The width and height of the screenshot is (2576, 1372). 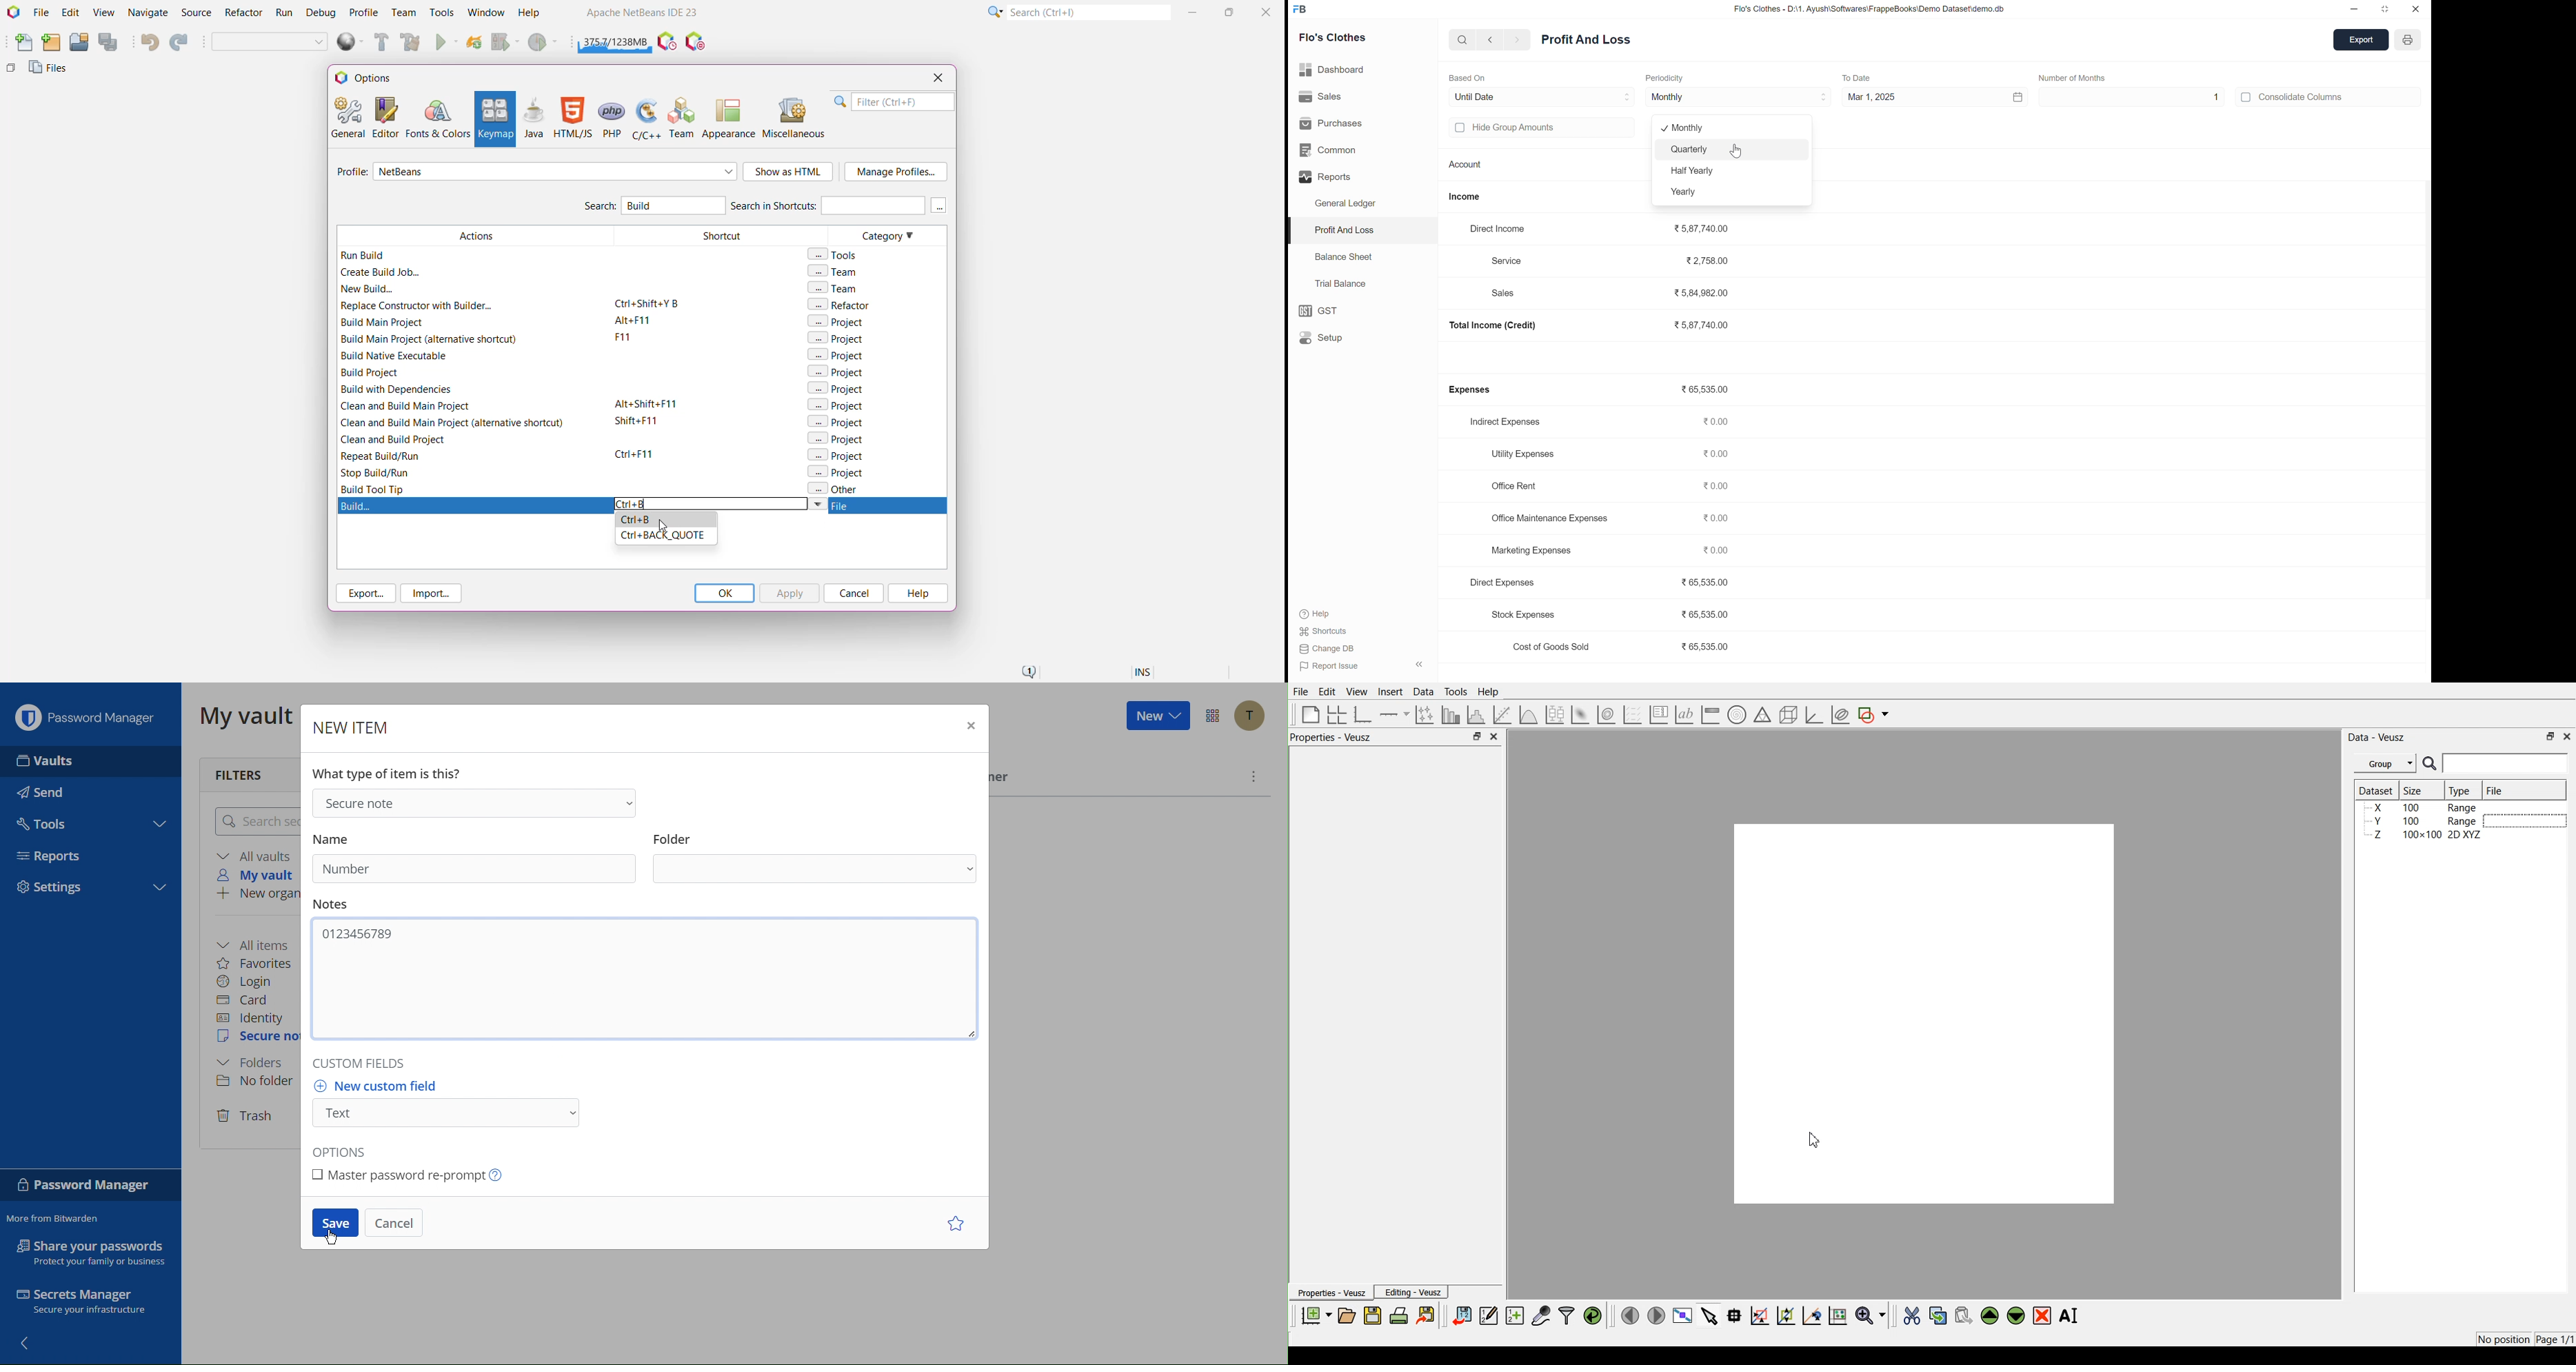 What do you see at coordinates (1718, 454) in the screenshot?
I see `₹0.00` at bounding box center [1718, 454].